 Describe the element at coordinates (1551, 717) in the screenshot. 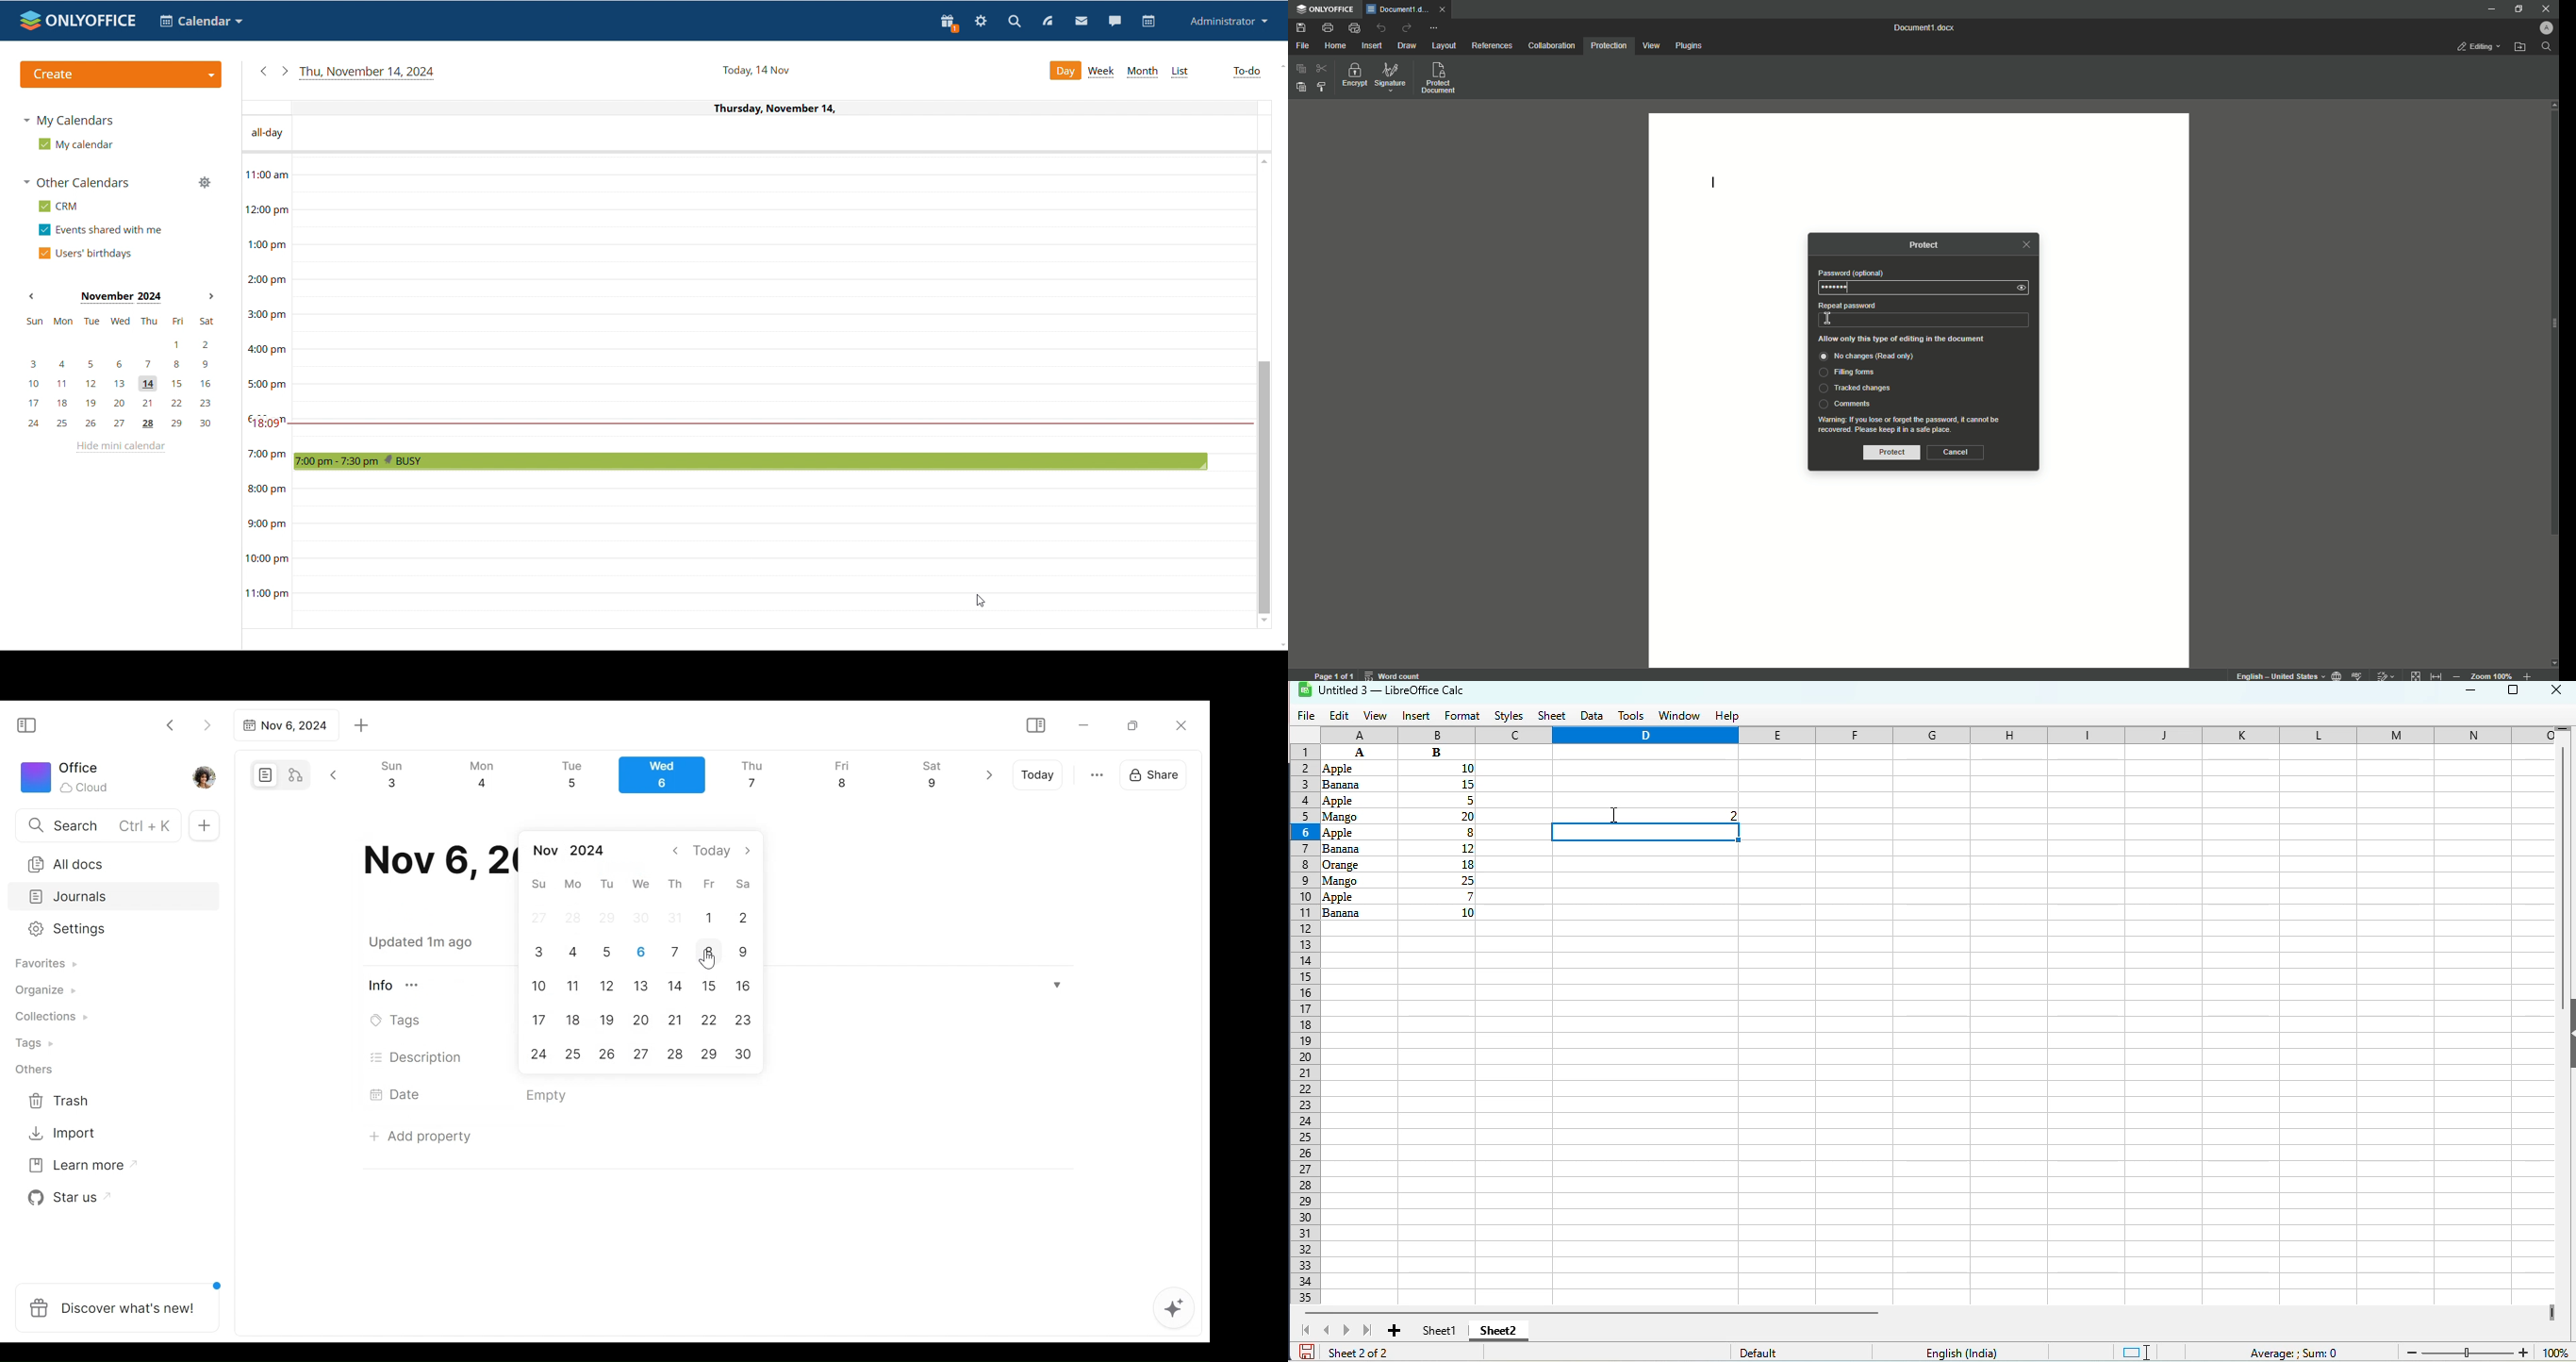

I see `sheet` at that location.